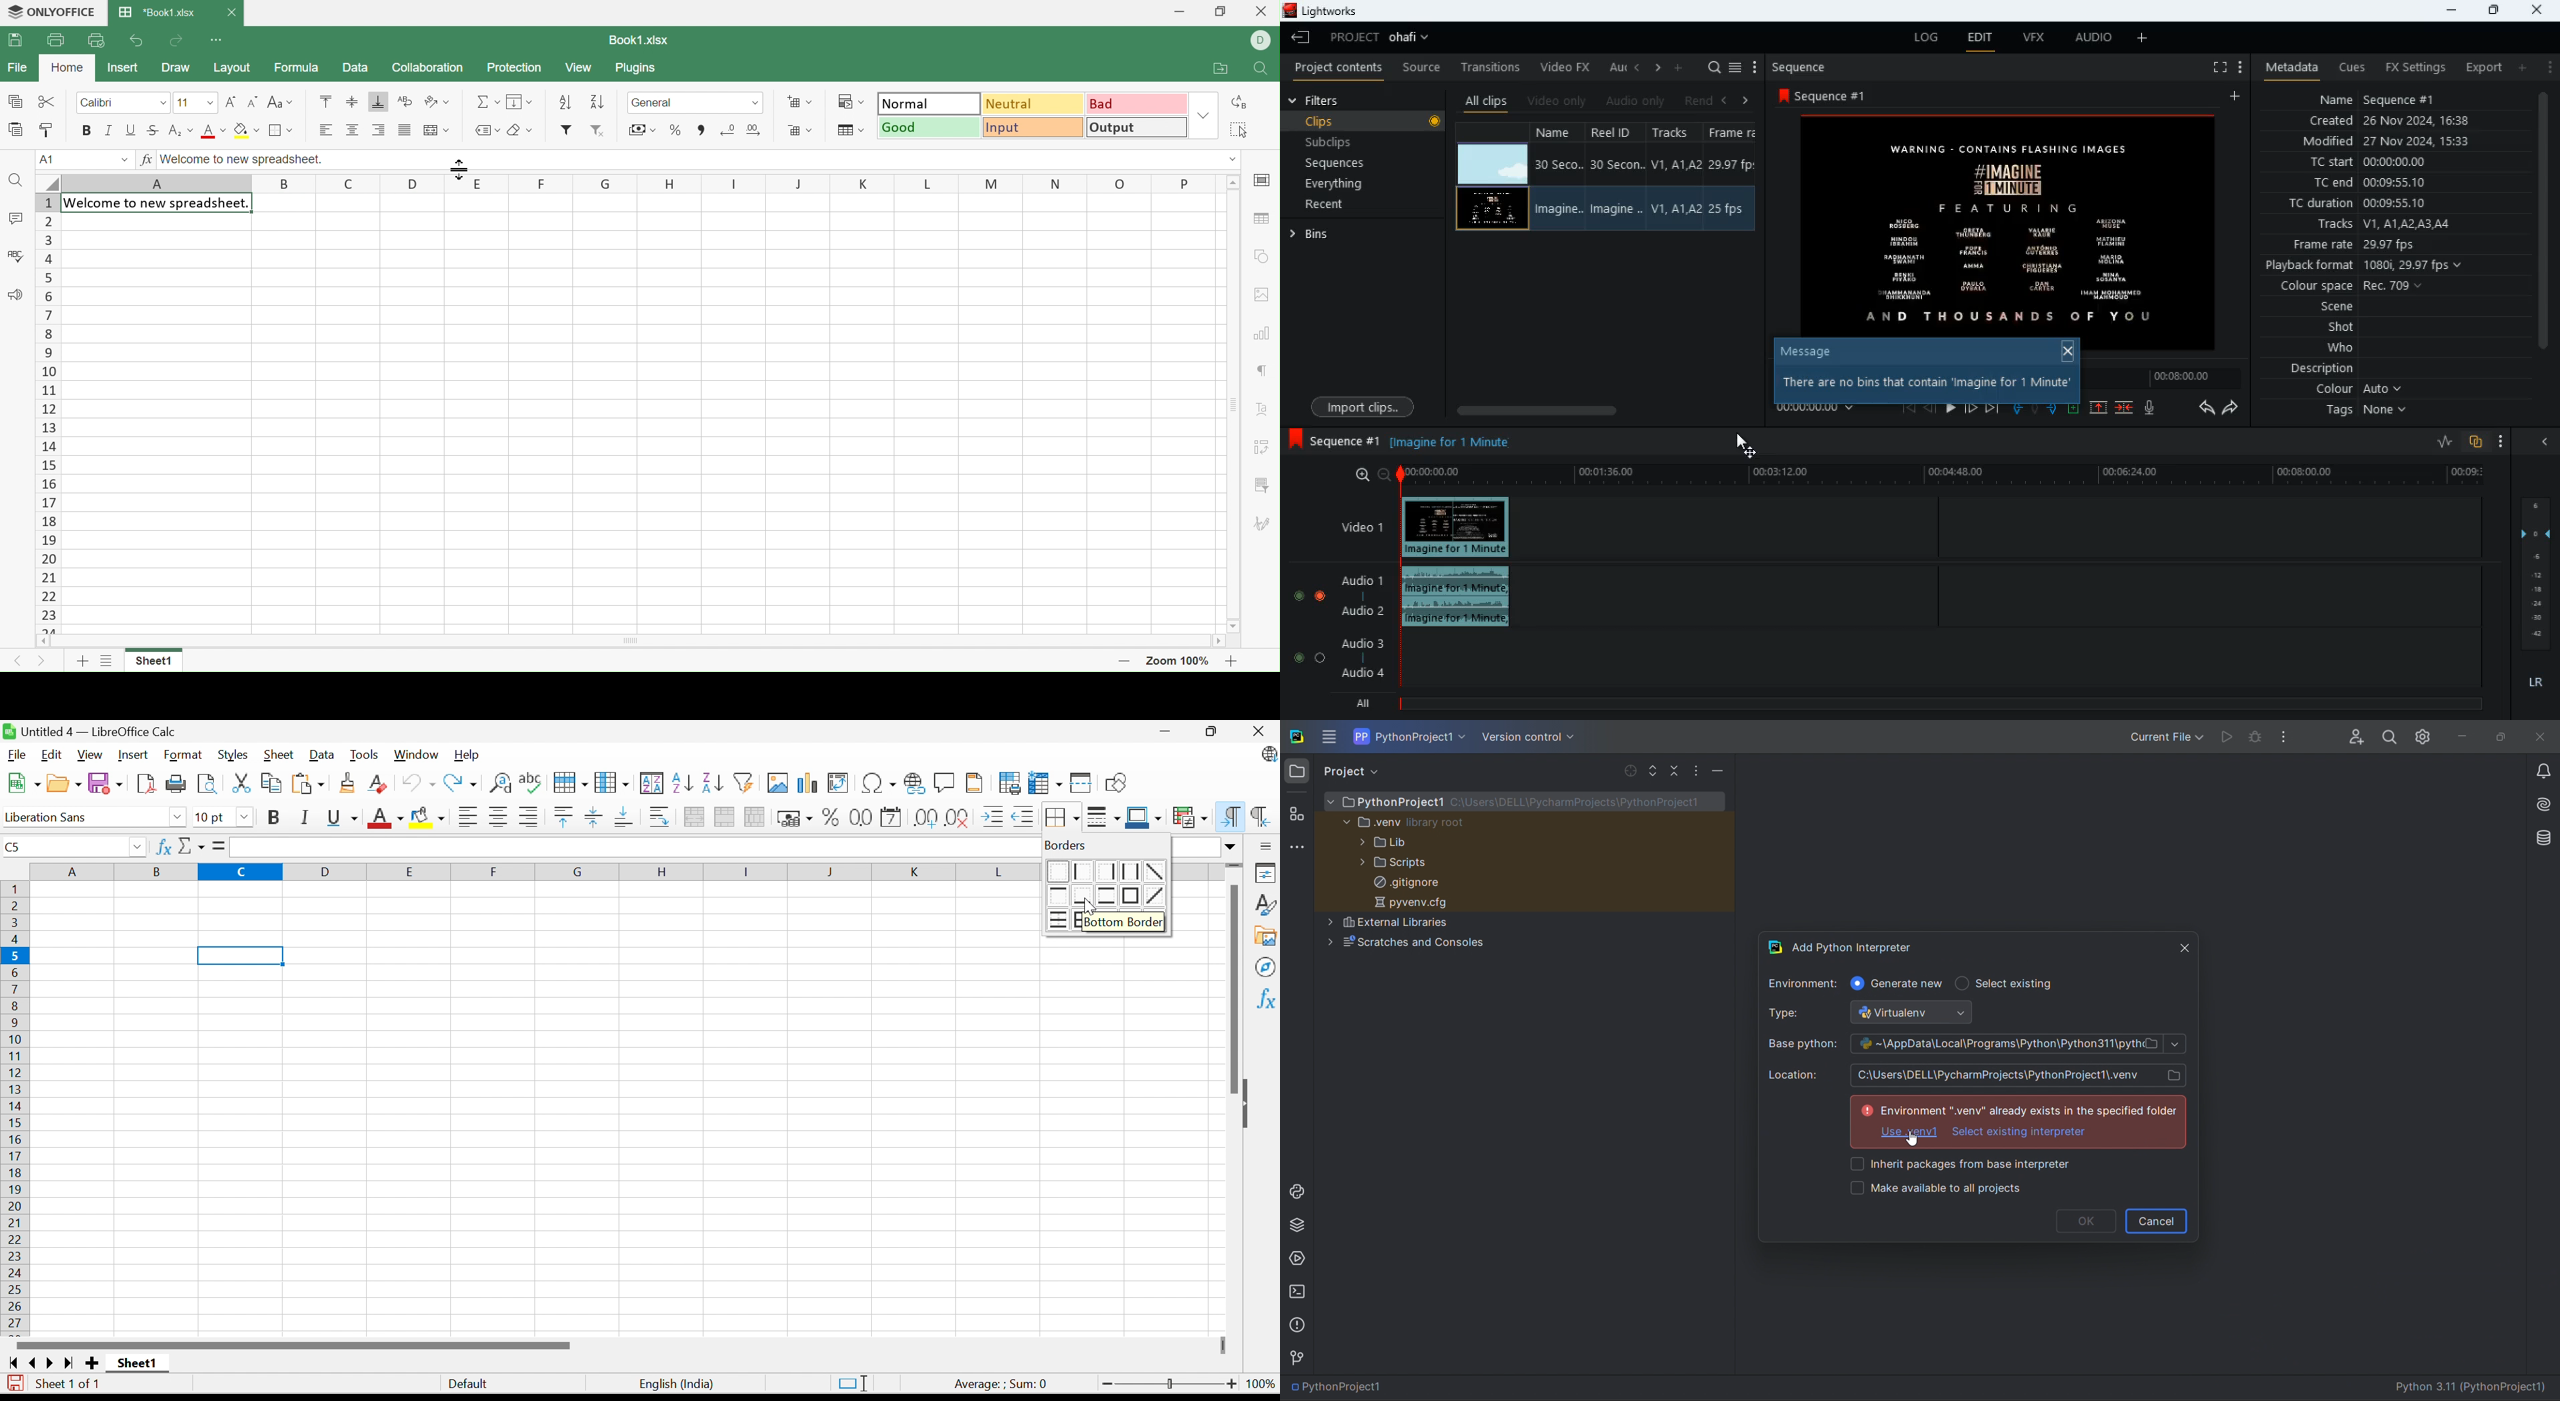  What do you see at coordinates (15, 1364) in the screenshot?
I see `Scroll to first sheet` at bounding box center [15, 1364].